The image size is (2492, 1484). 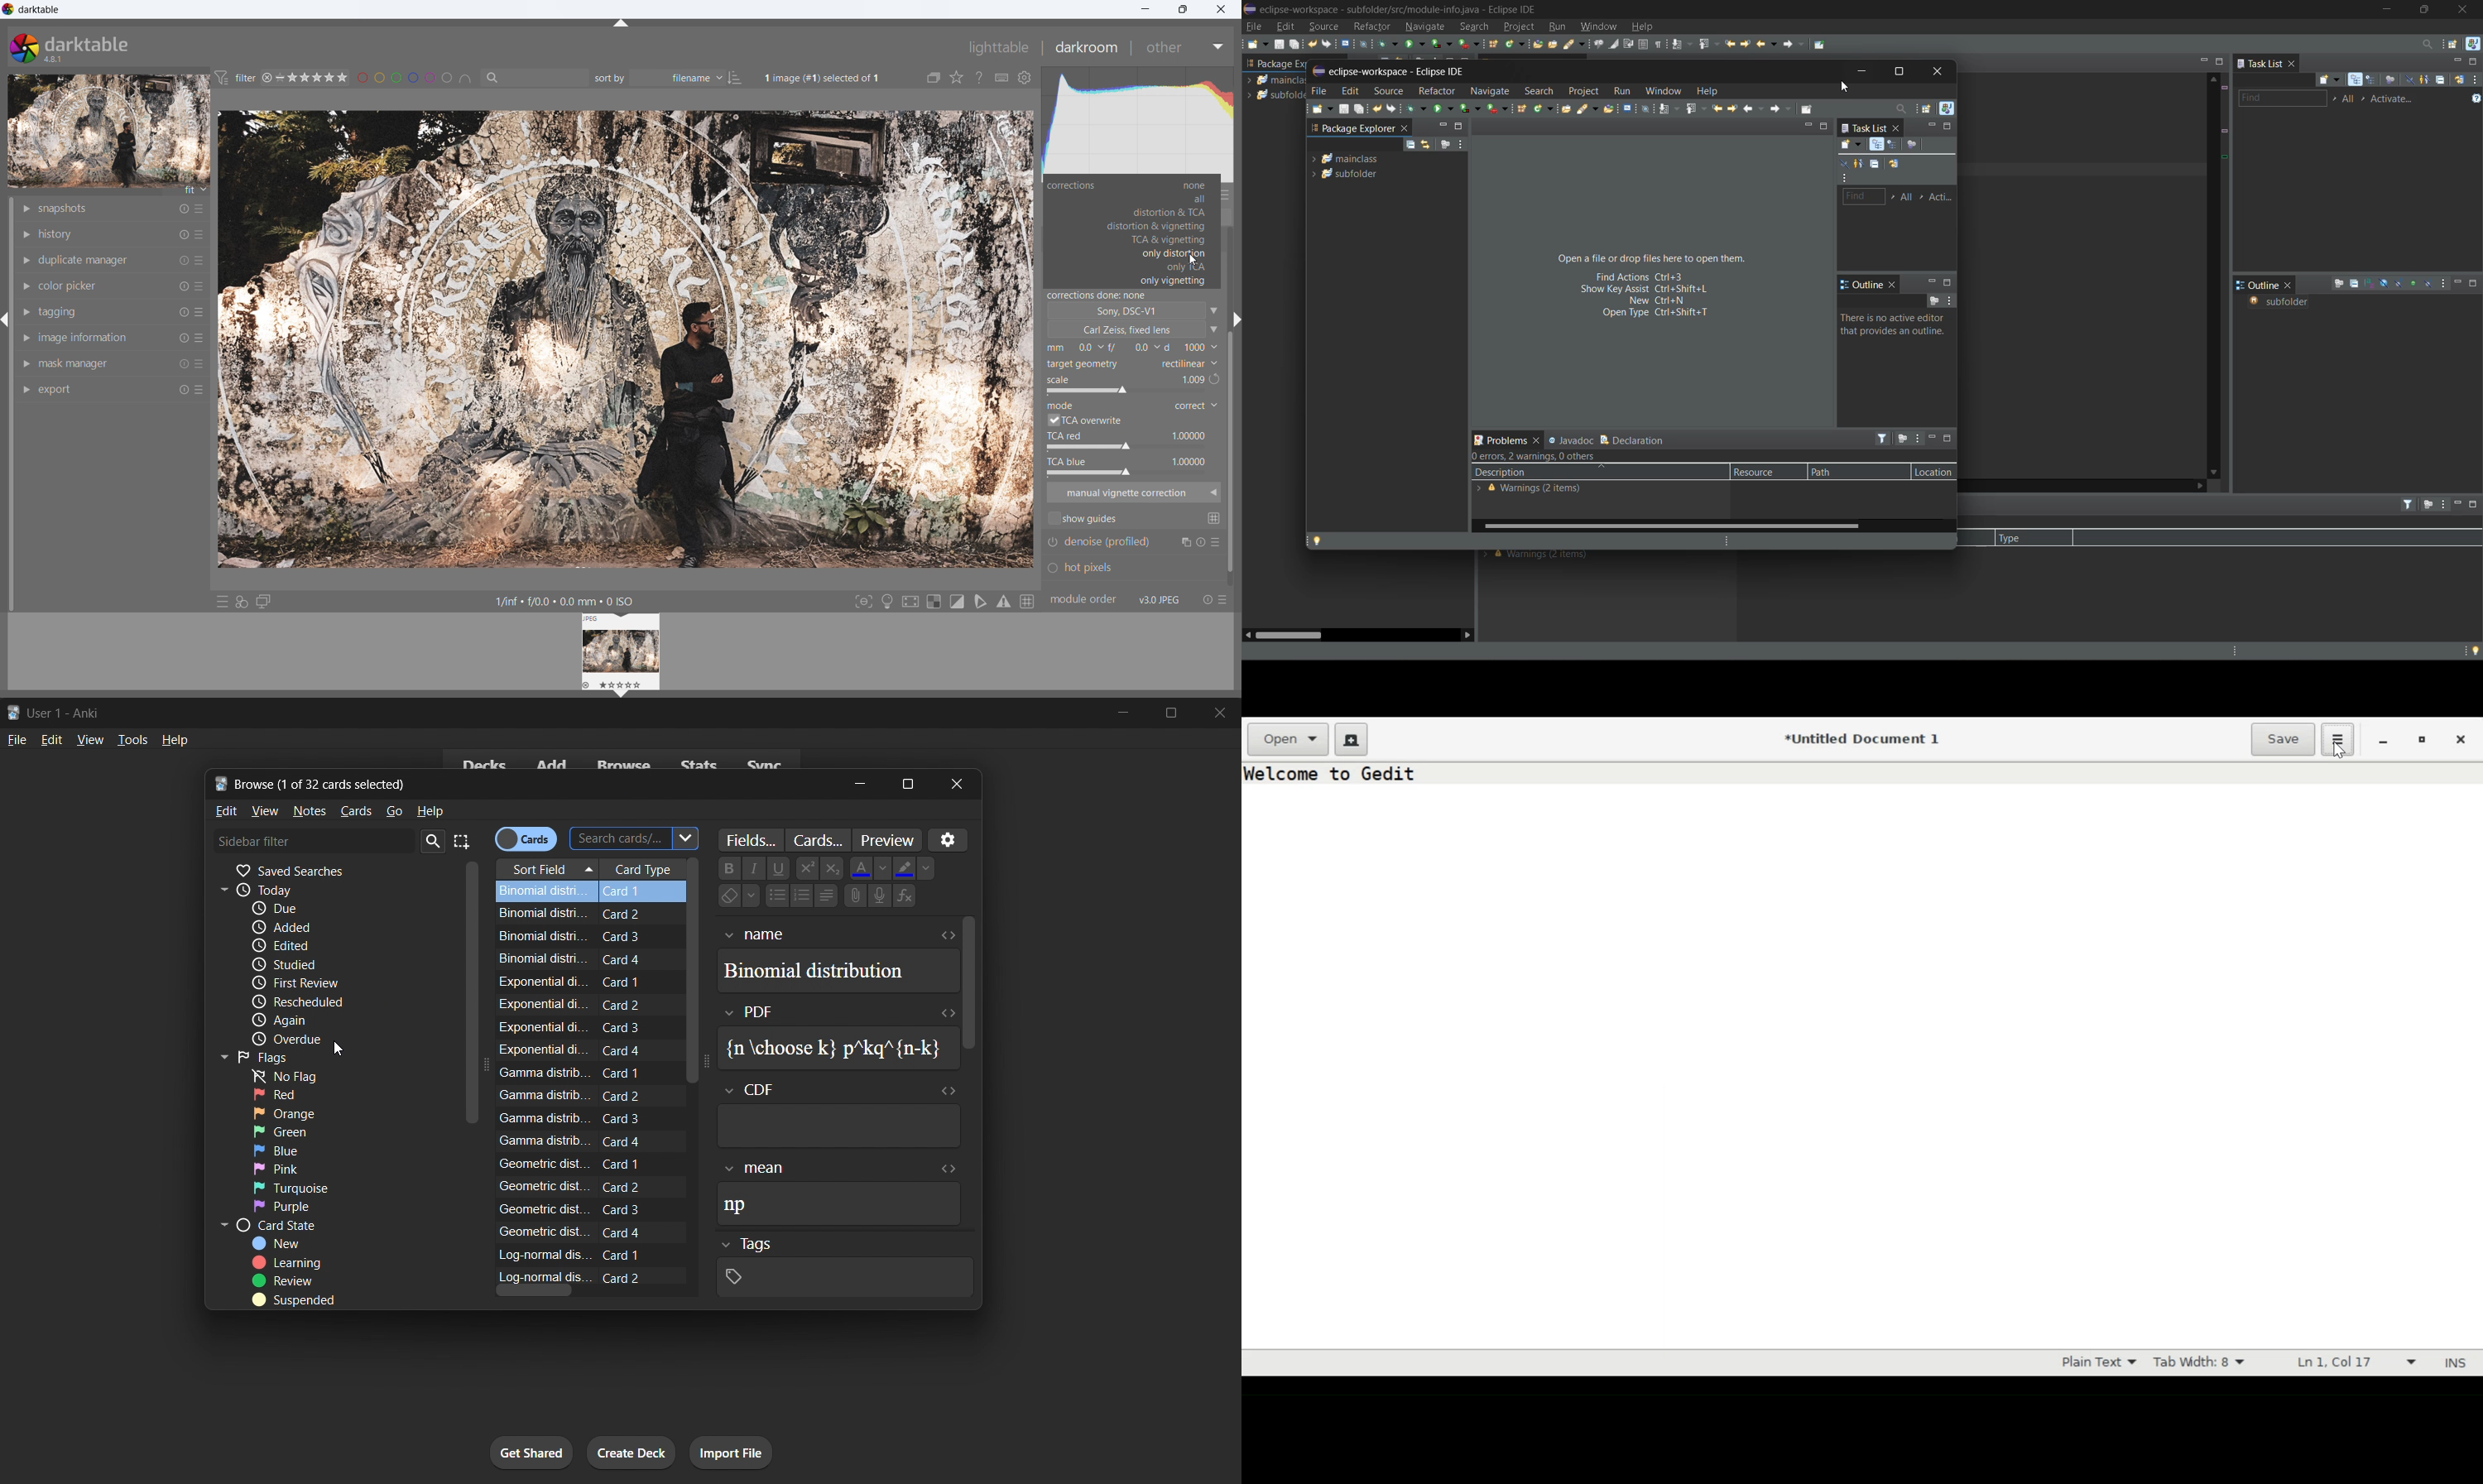 I want to click on tools, so click(x=132, y=739).